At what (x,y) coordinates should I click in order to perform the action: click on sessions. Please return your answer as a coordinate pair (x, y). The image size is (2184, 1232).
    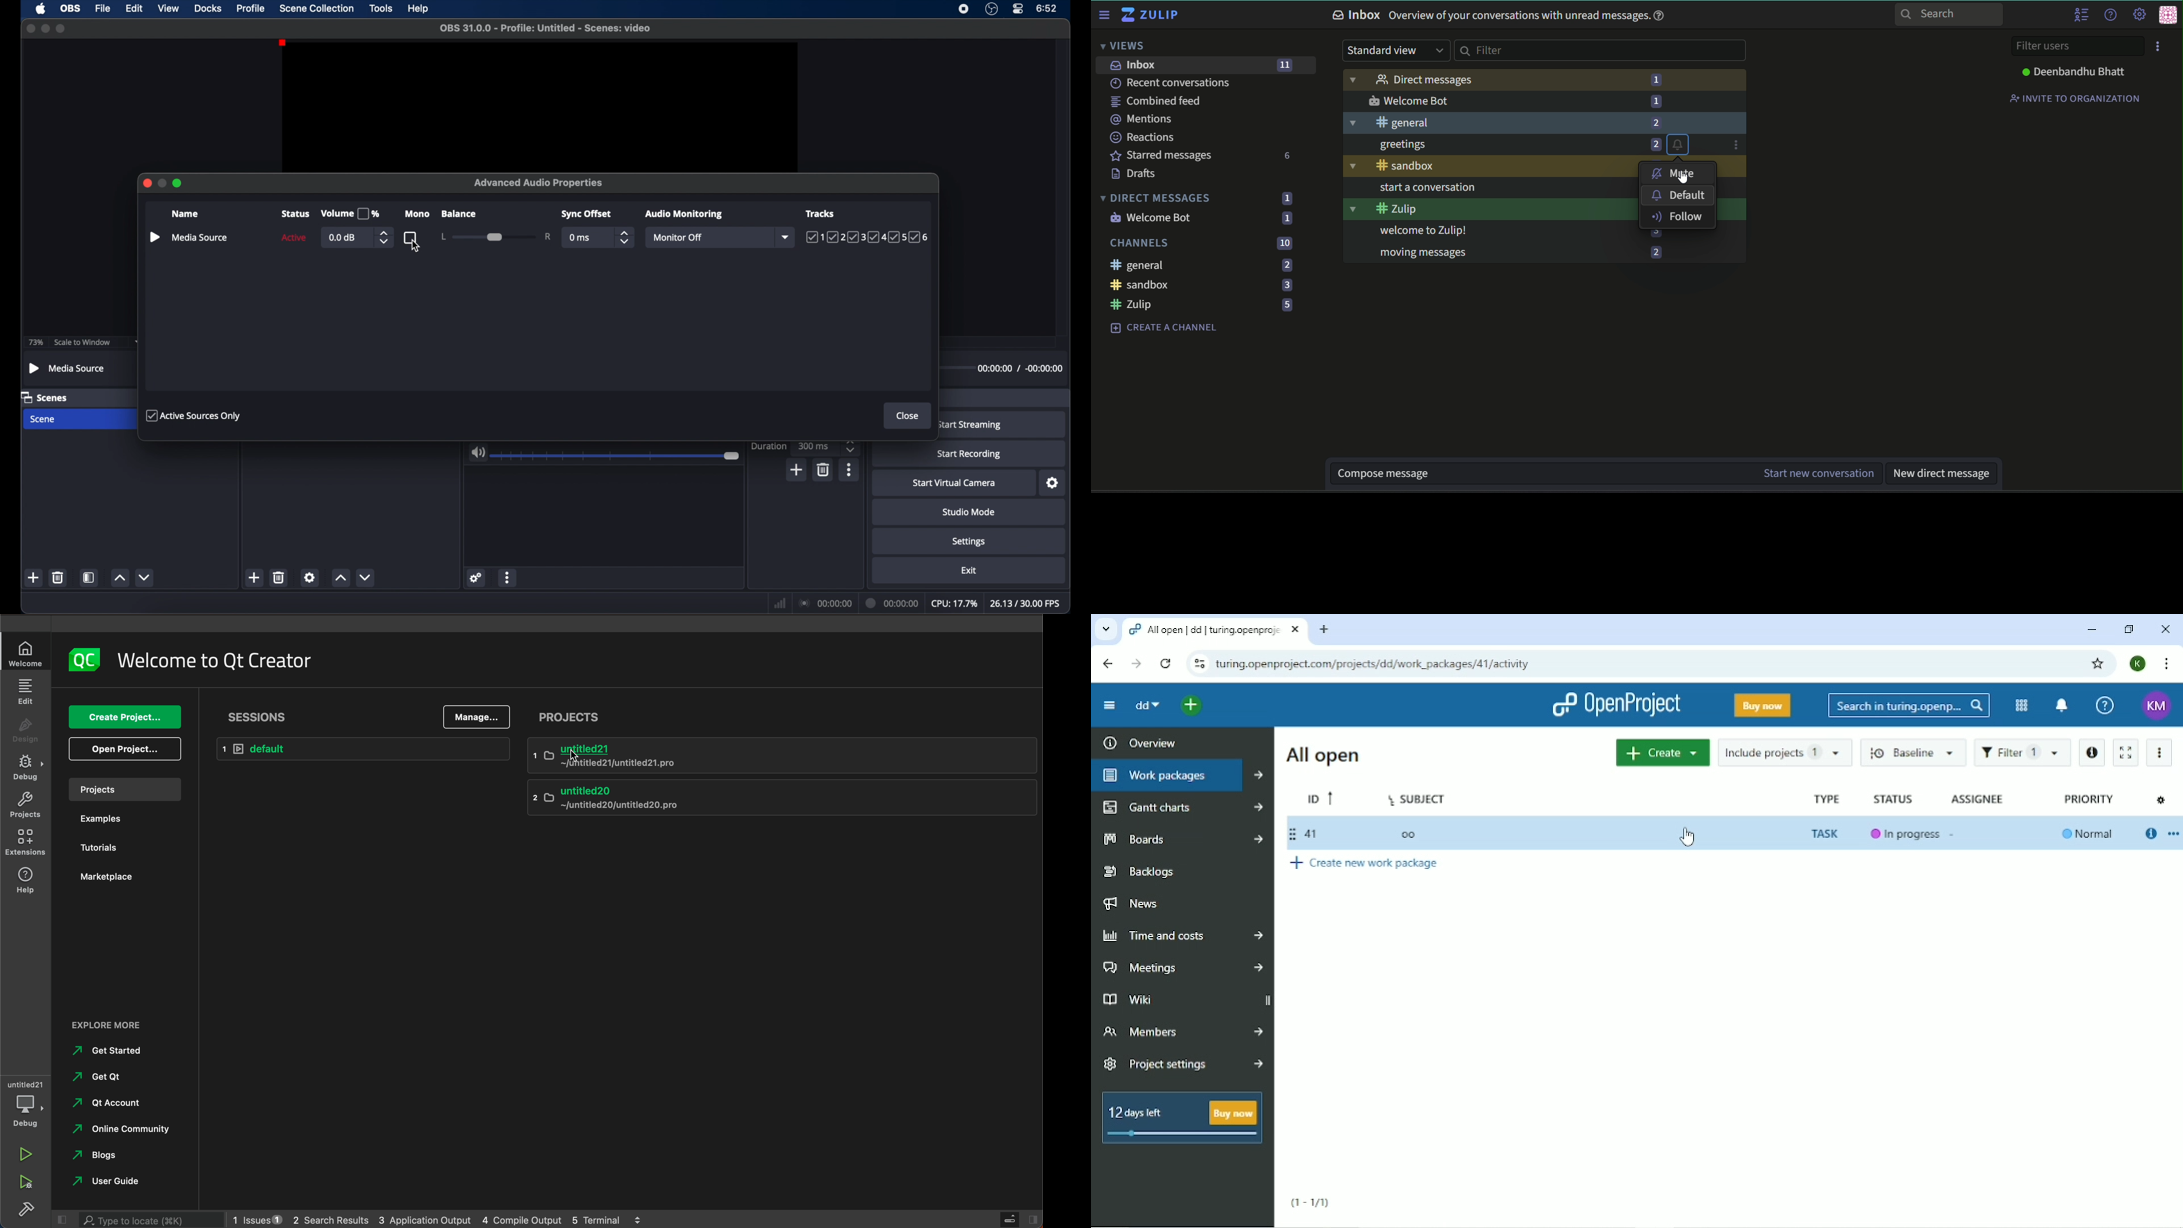
    Looking at the image, I should click on (259, 713).